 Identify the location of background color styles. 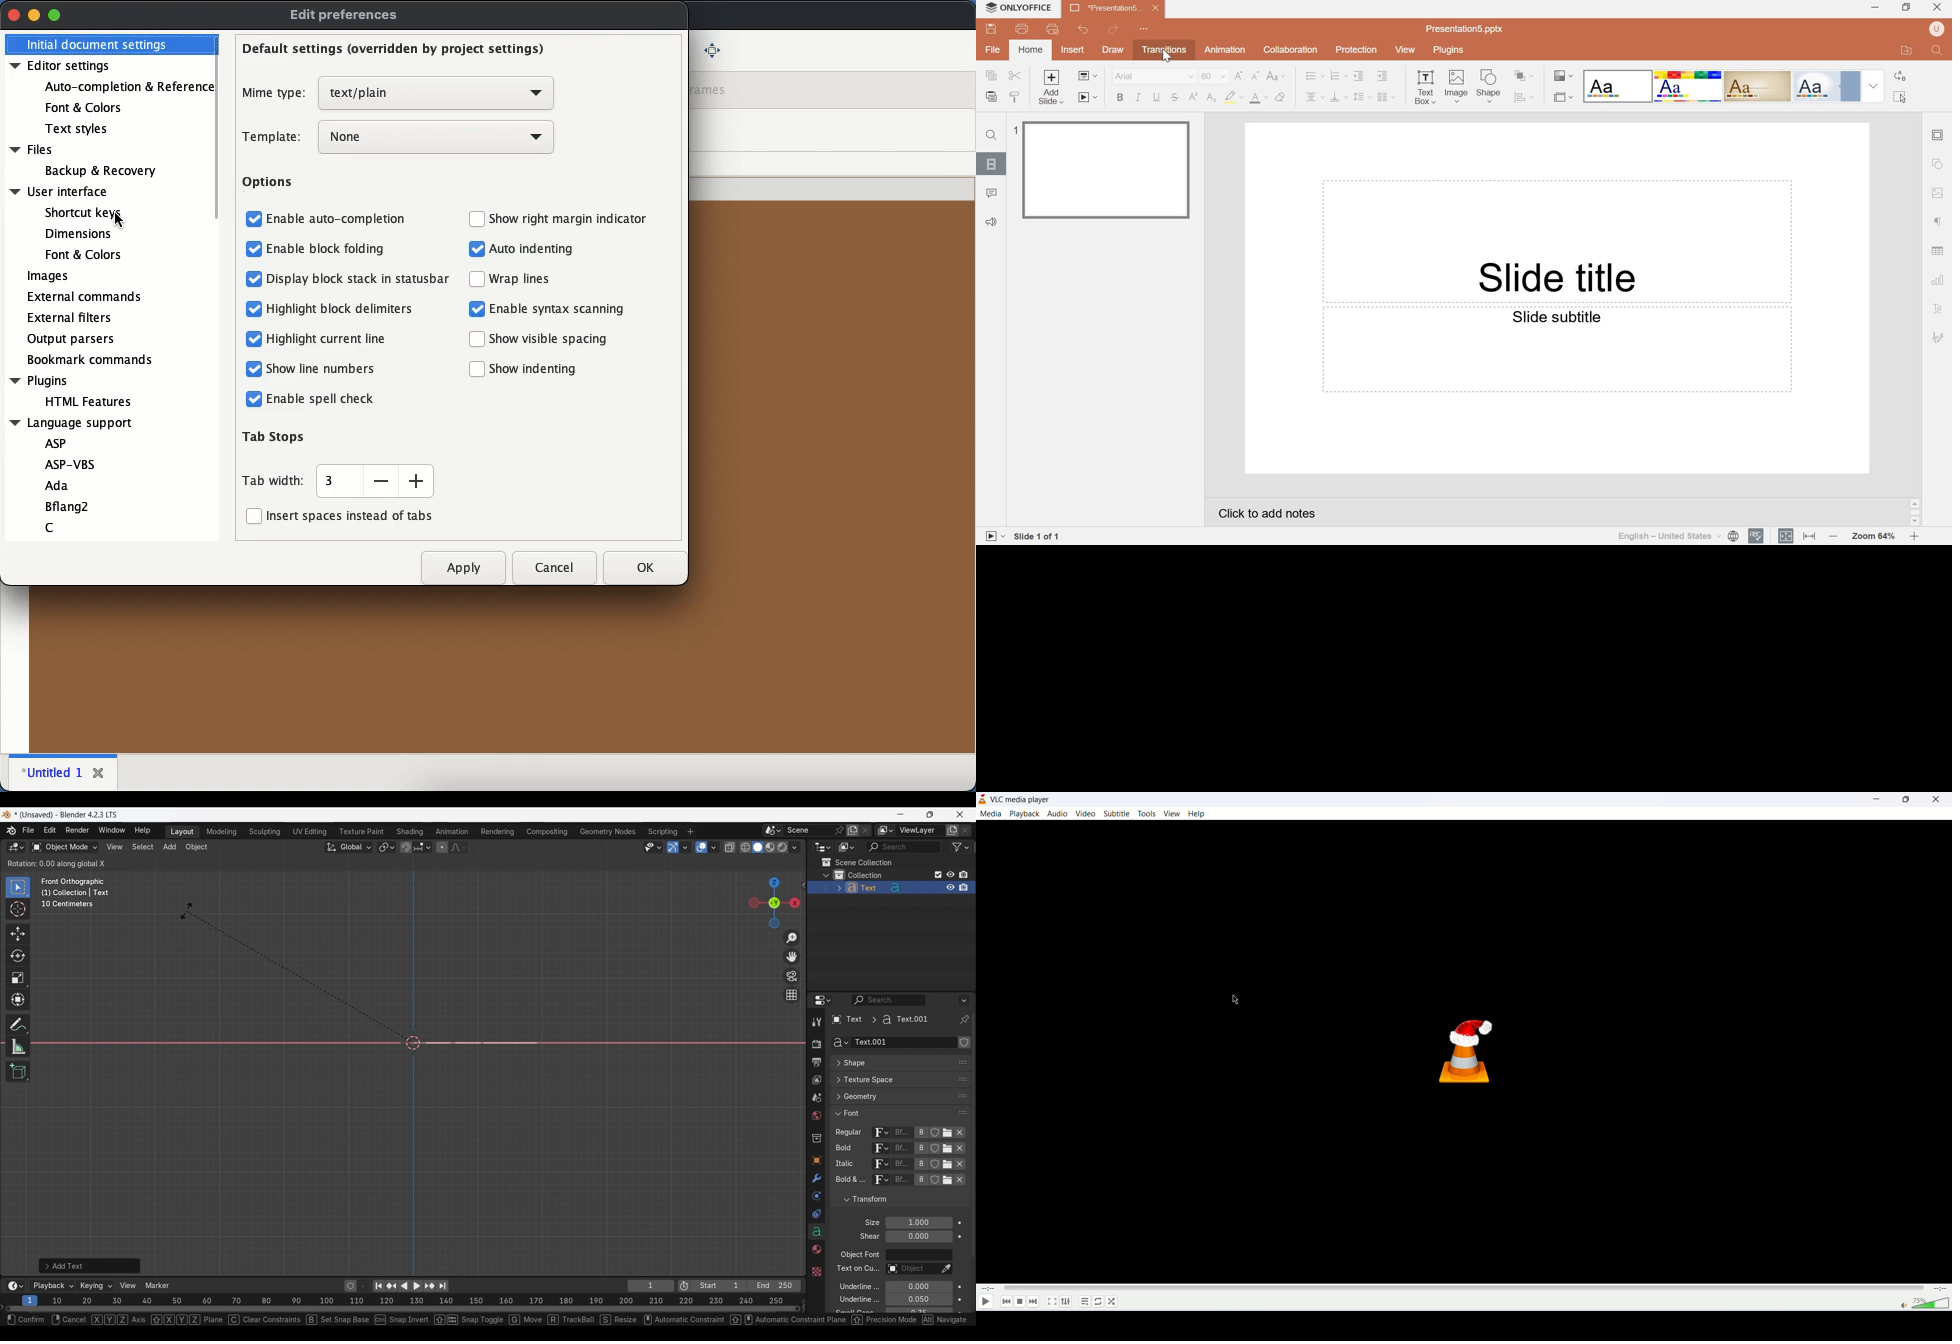
(1733, 86).